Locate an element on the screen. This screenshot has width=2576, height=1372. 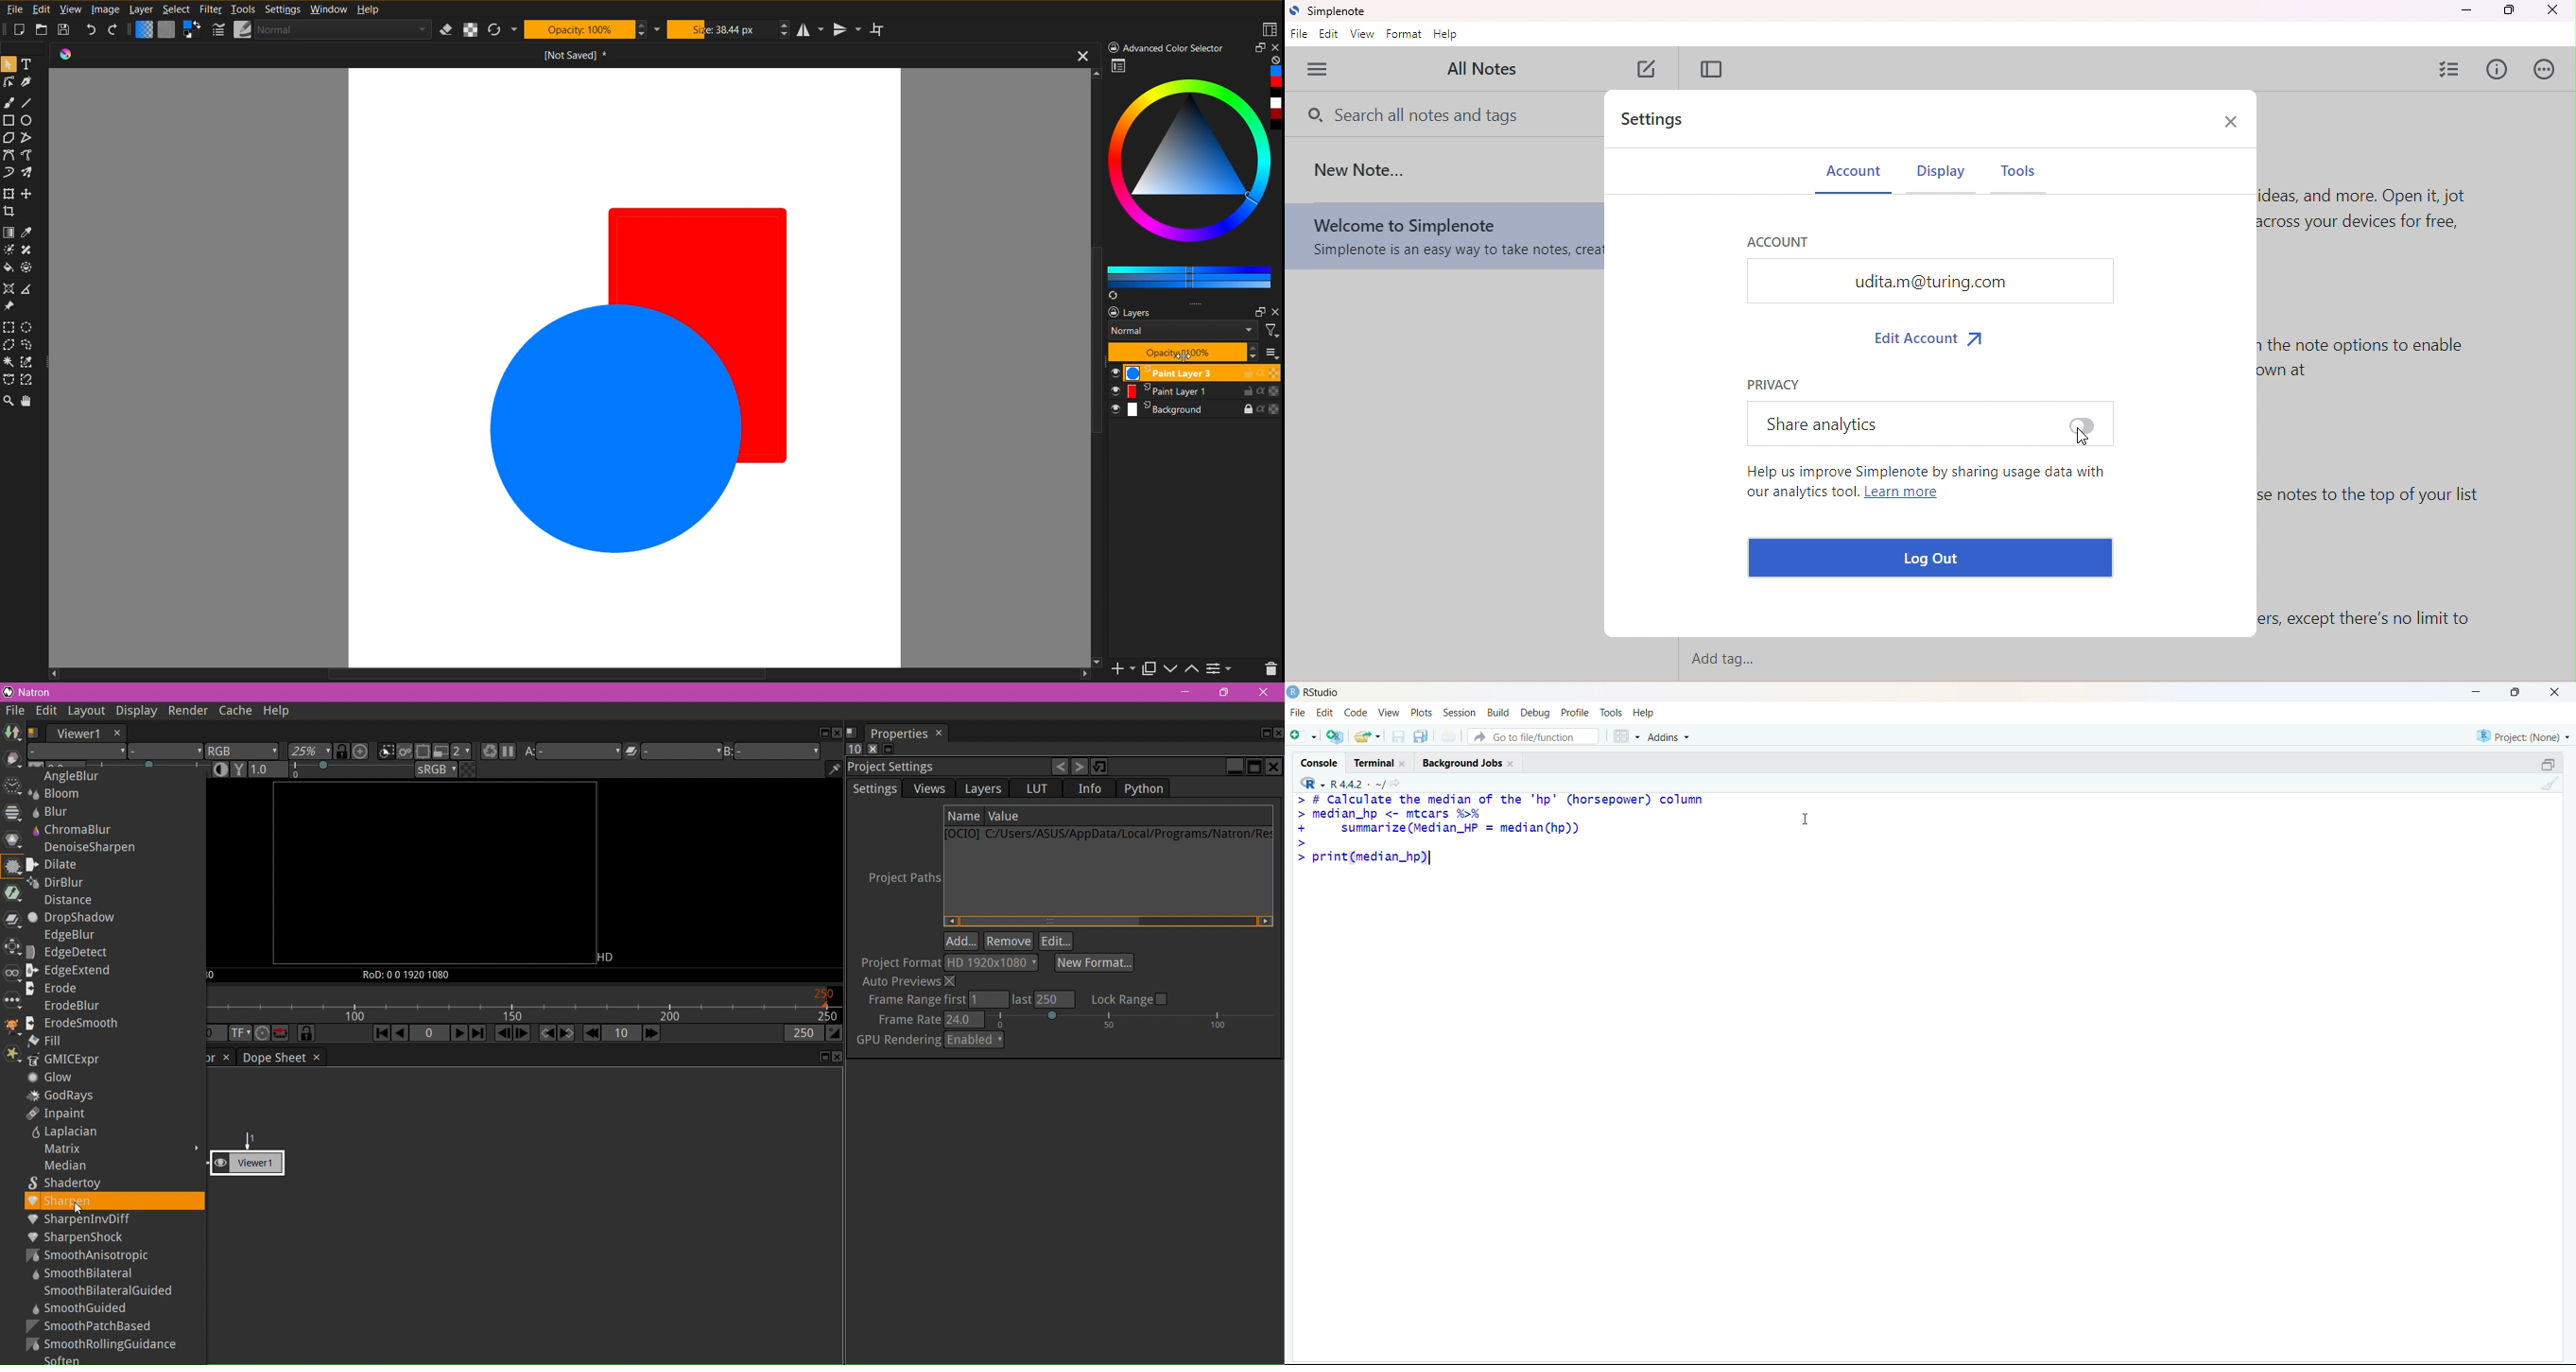
R 4.4.2 ~/ is located at coordinates (1359, 784).